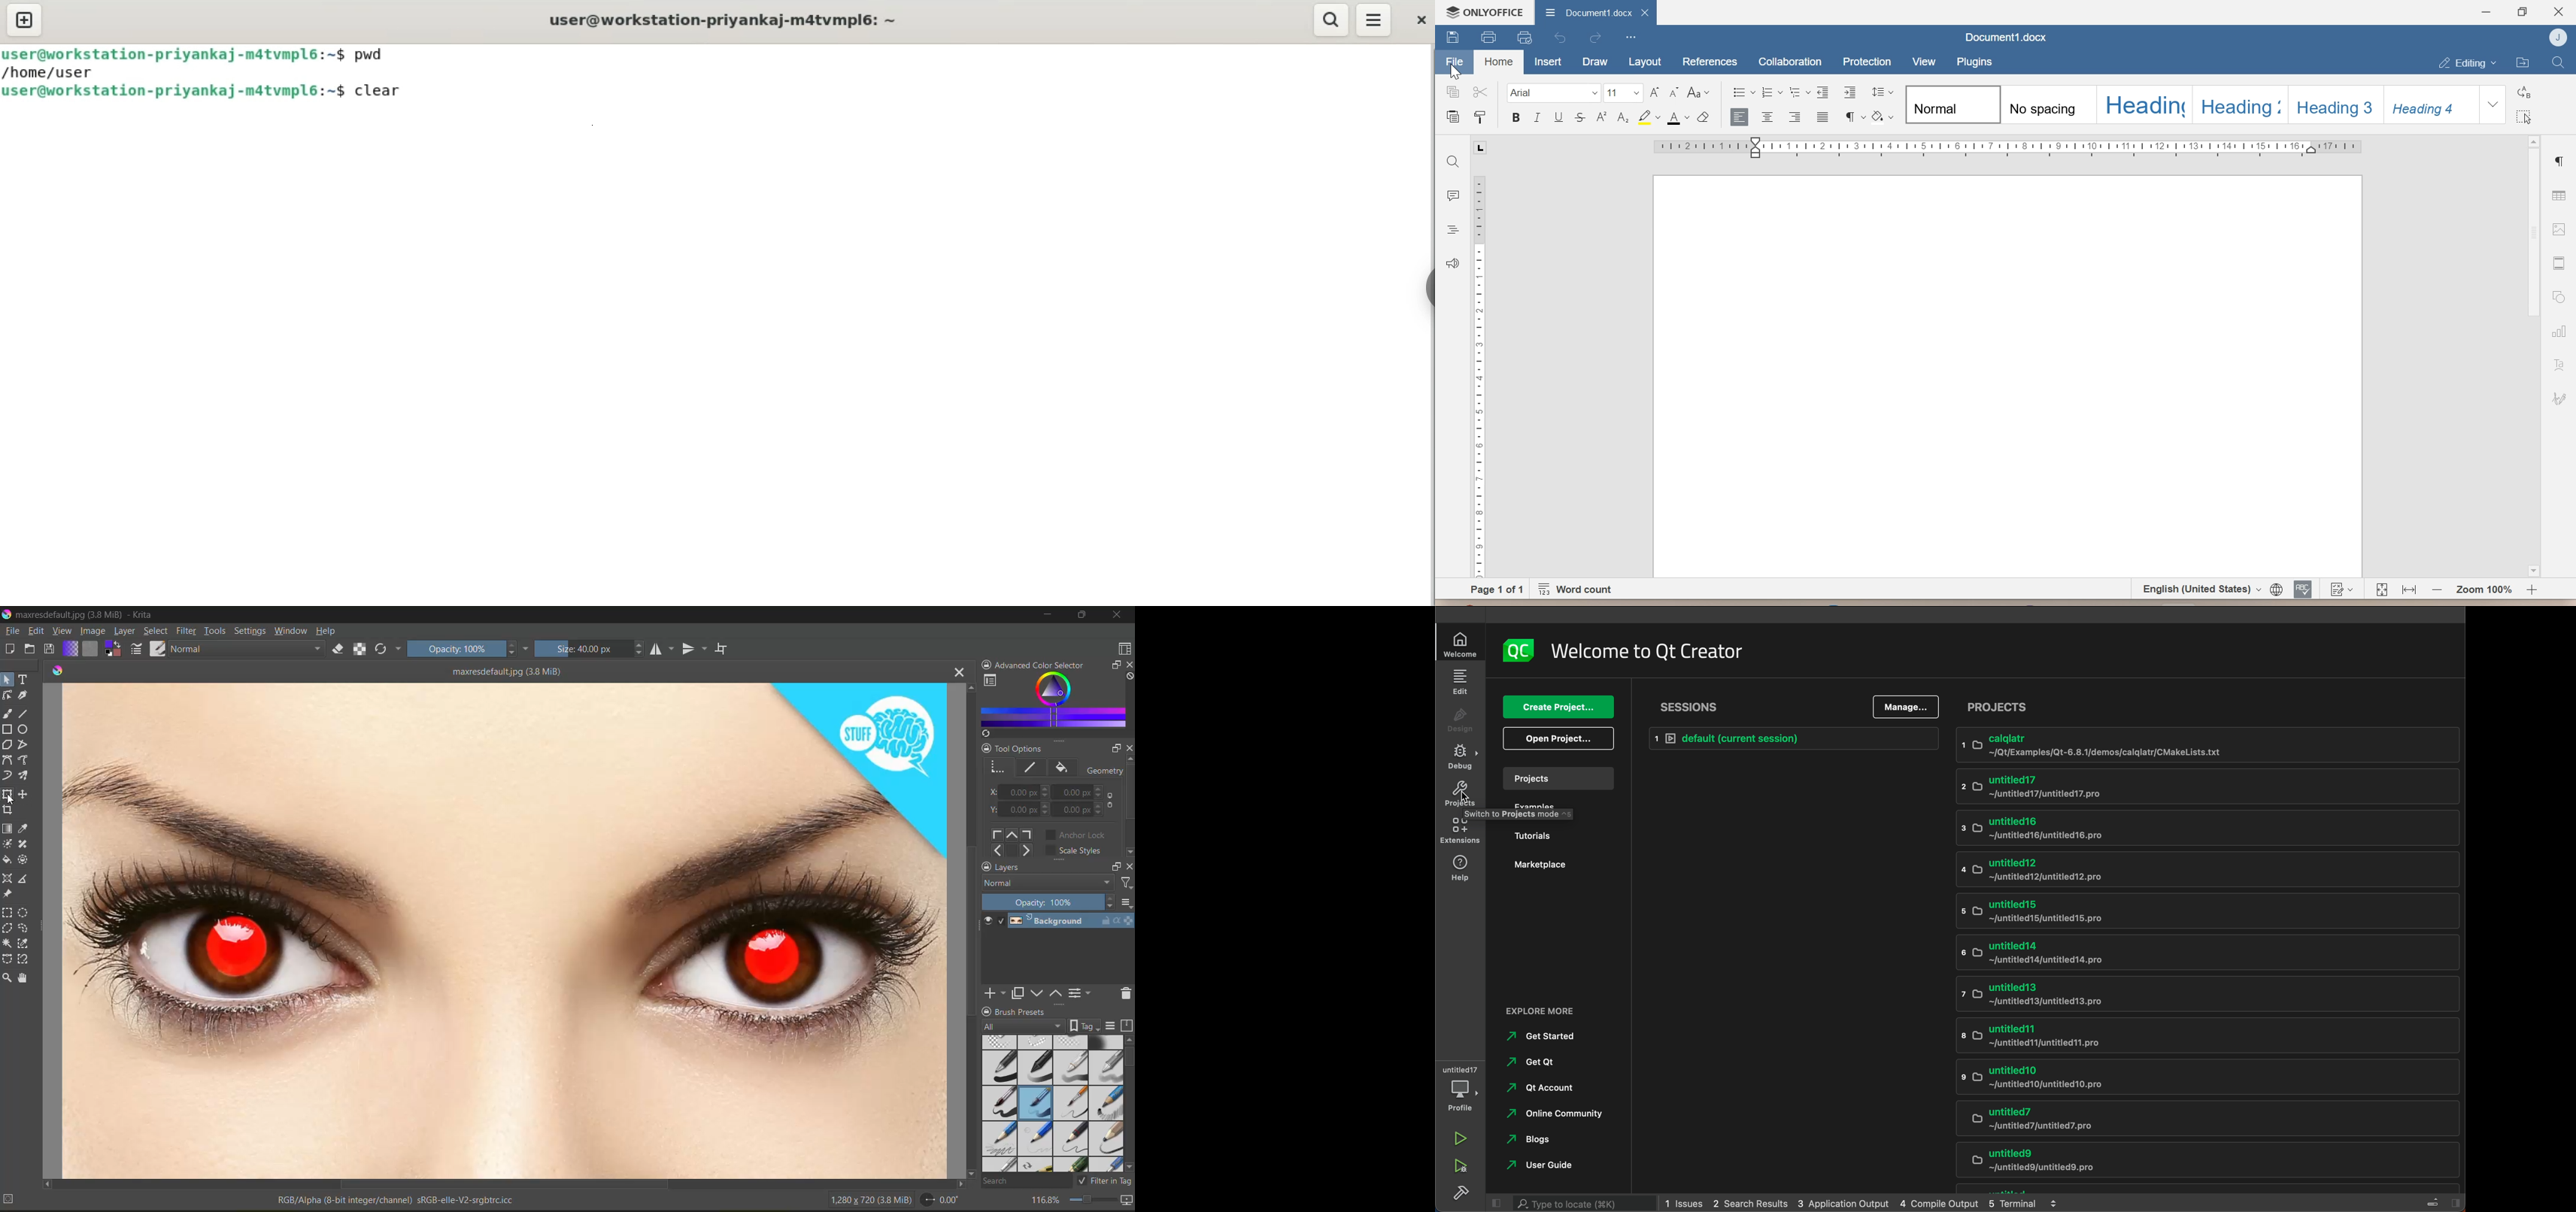 This screenshot has width=2576, height=1232. I want to click on untitled9, so click(2198, 1160).